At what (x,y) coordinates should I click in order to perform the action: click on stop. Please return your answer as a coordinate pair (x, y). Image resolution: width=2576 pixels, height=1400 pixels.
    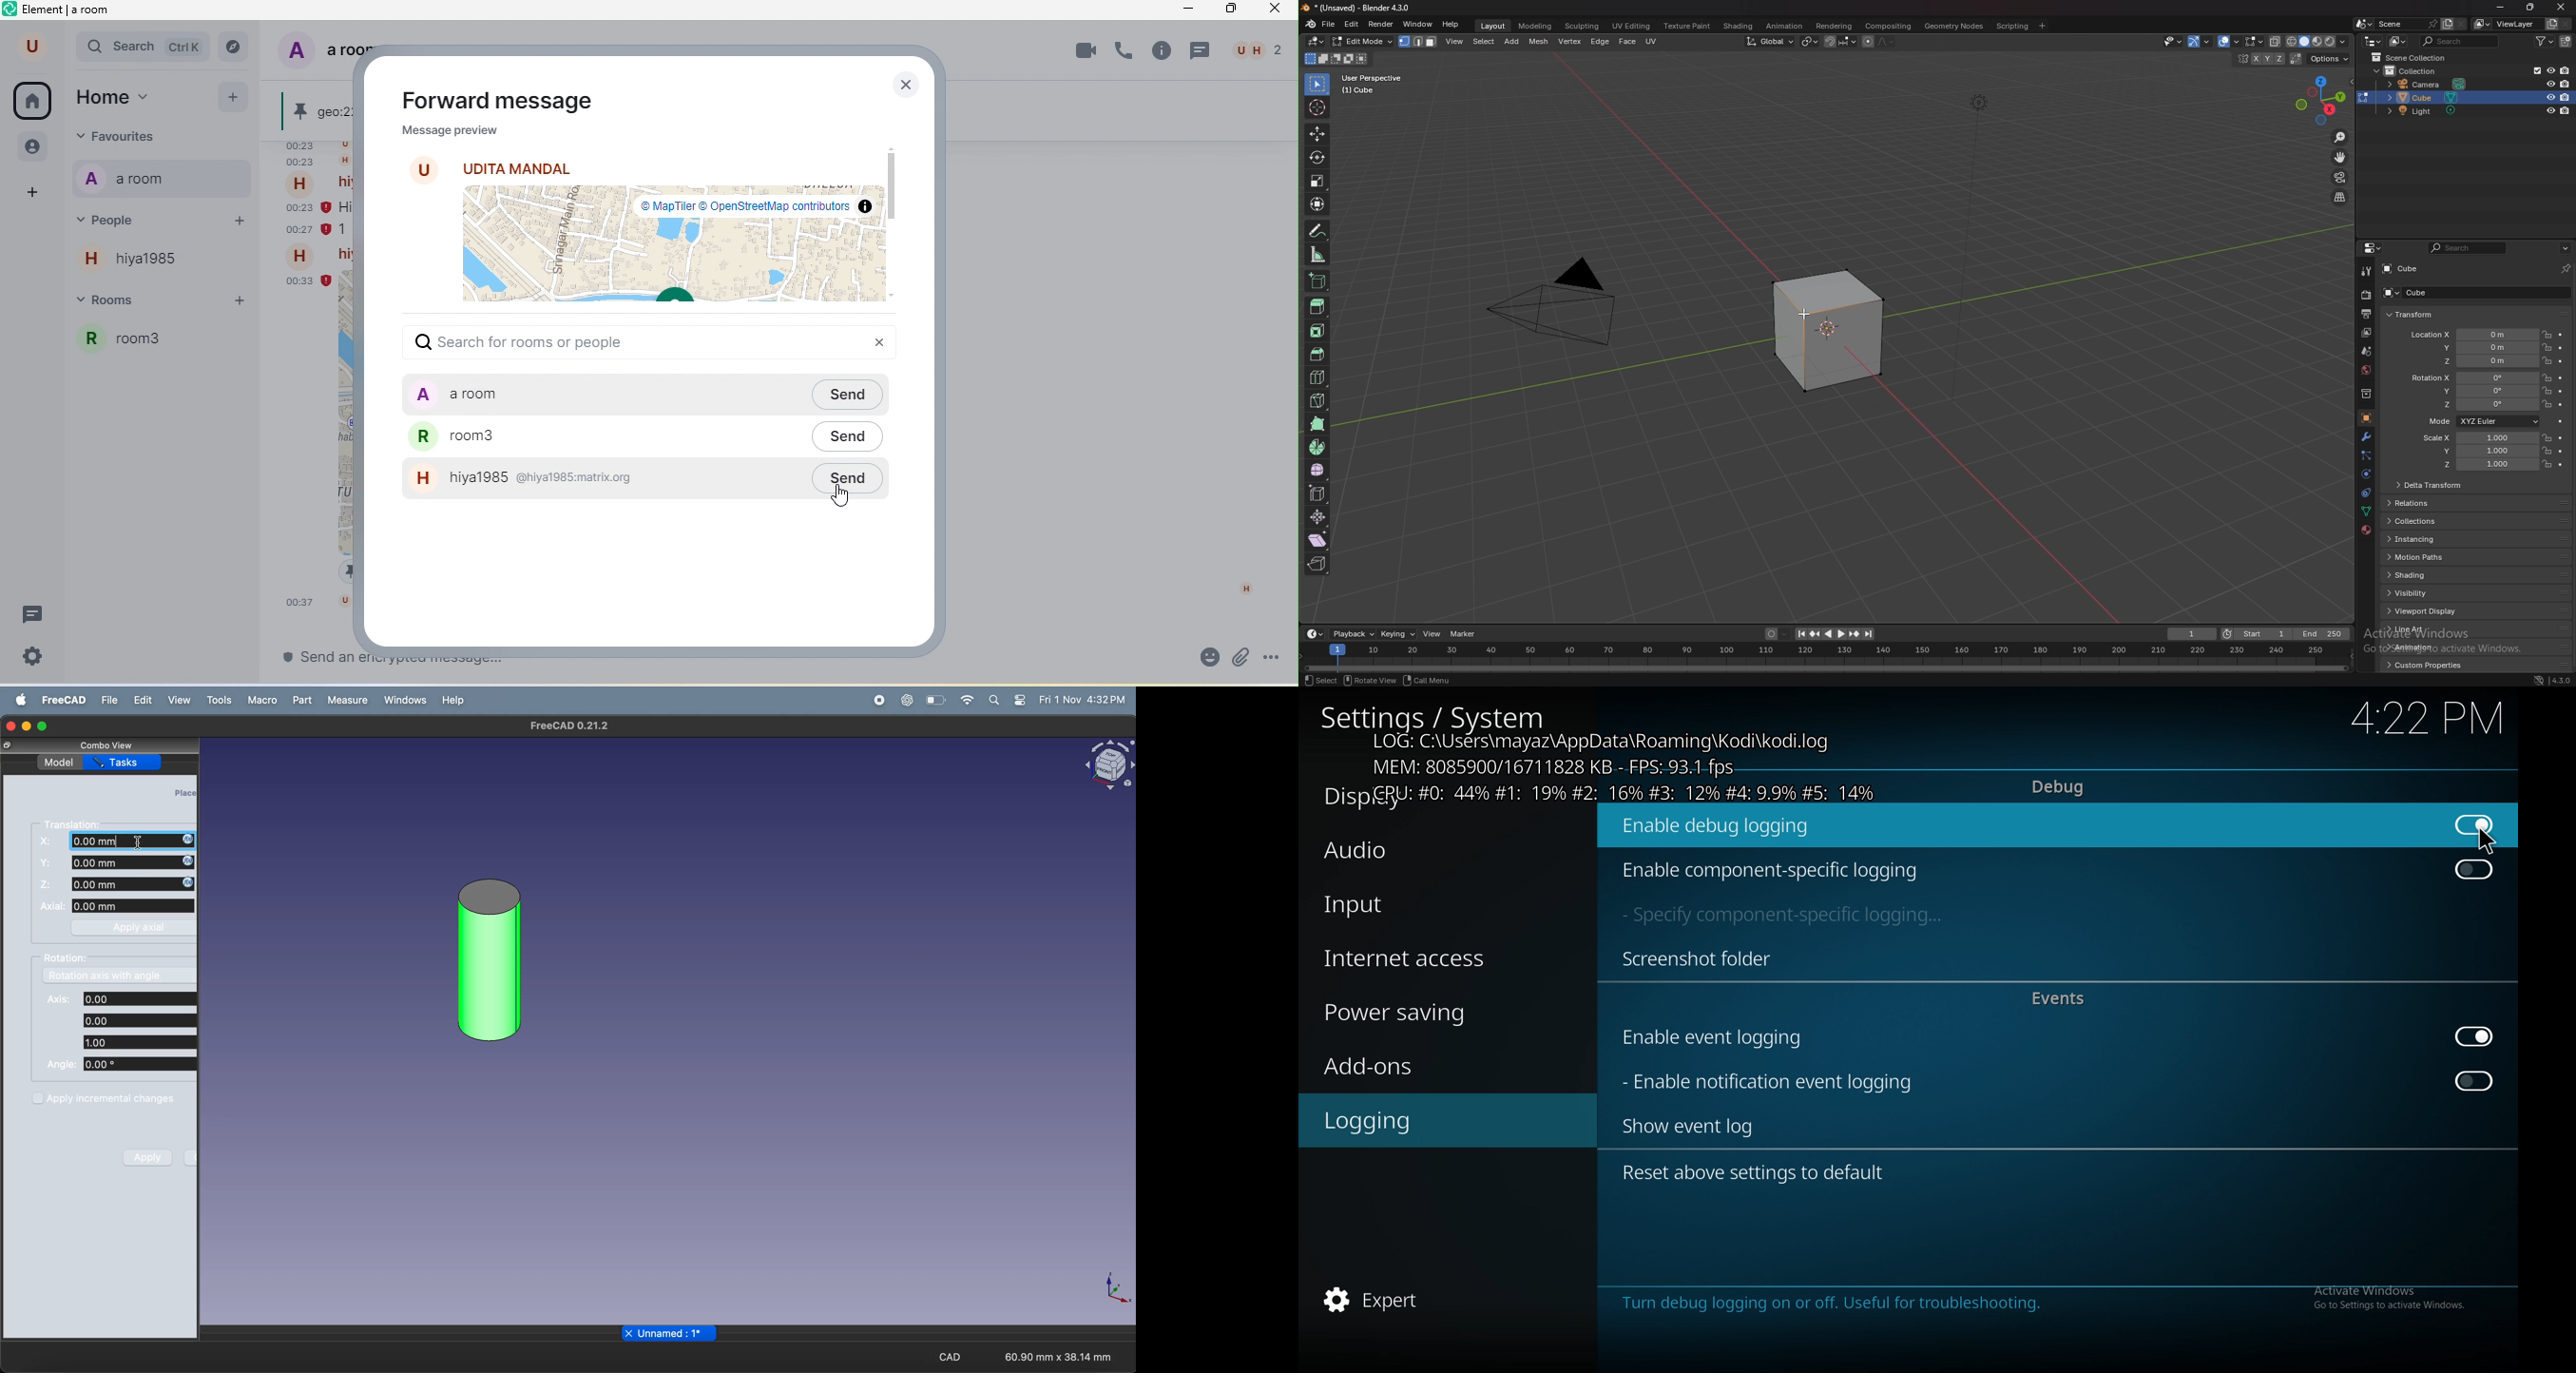
    Looking at the image, I should click on (843, 700).